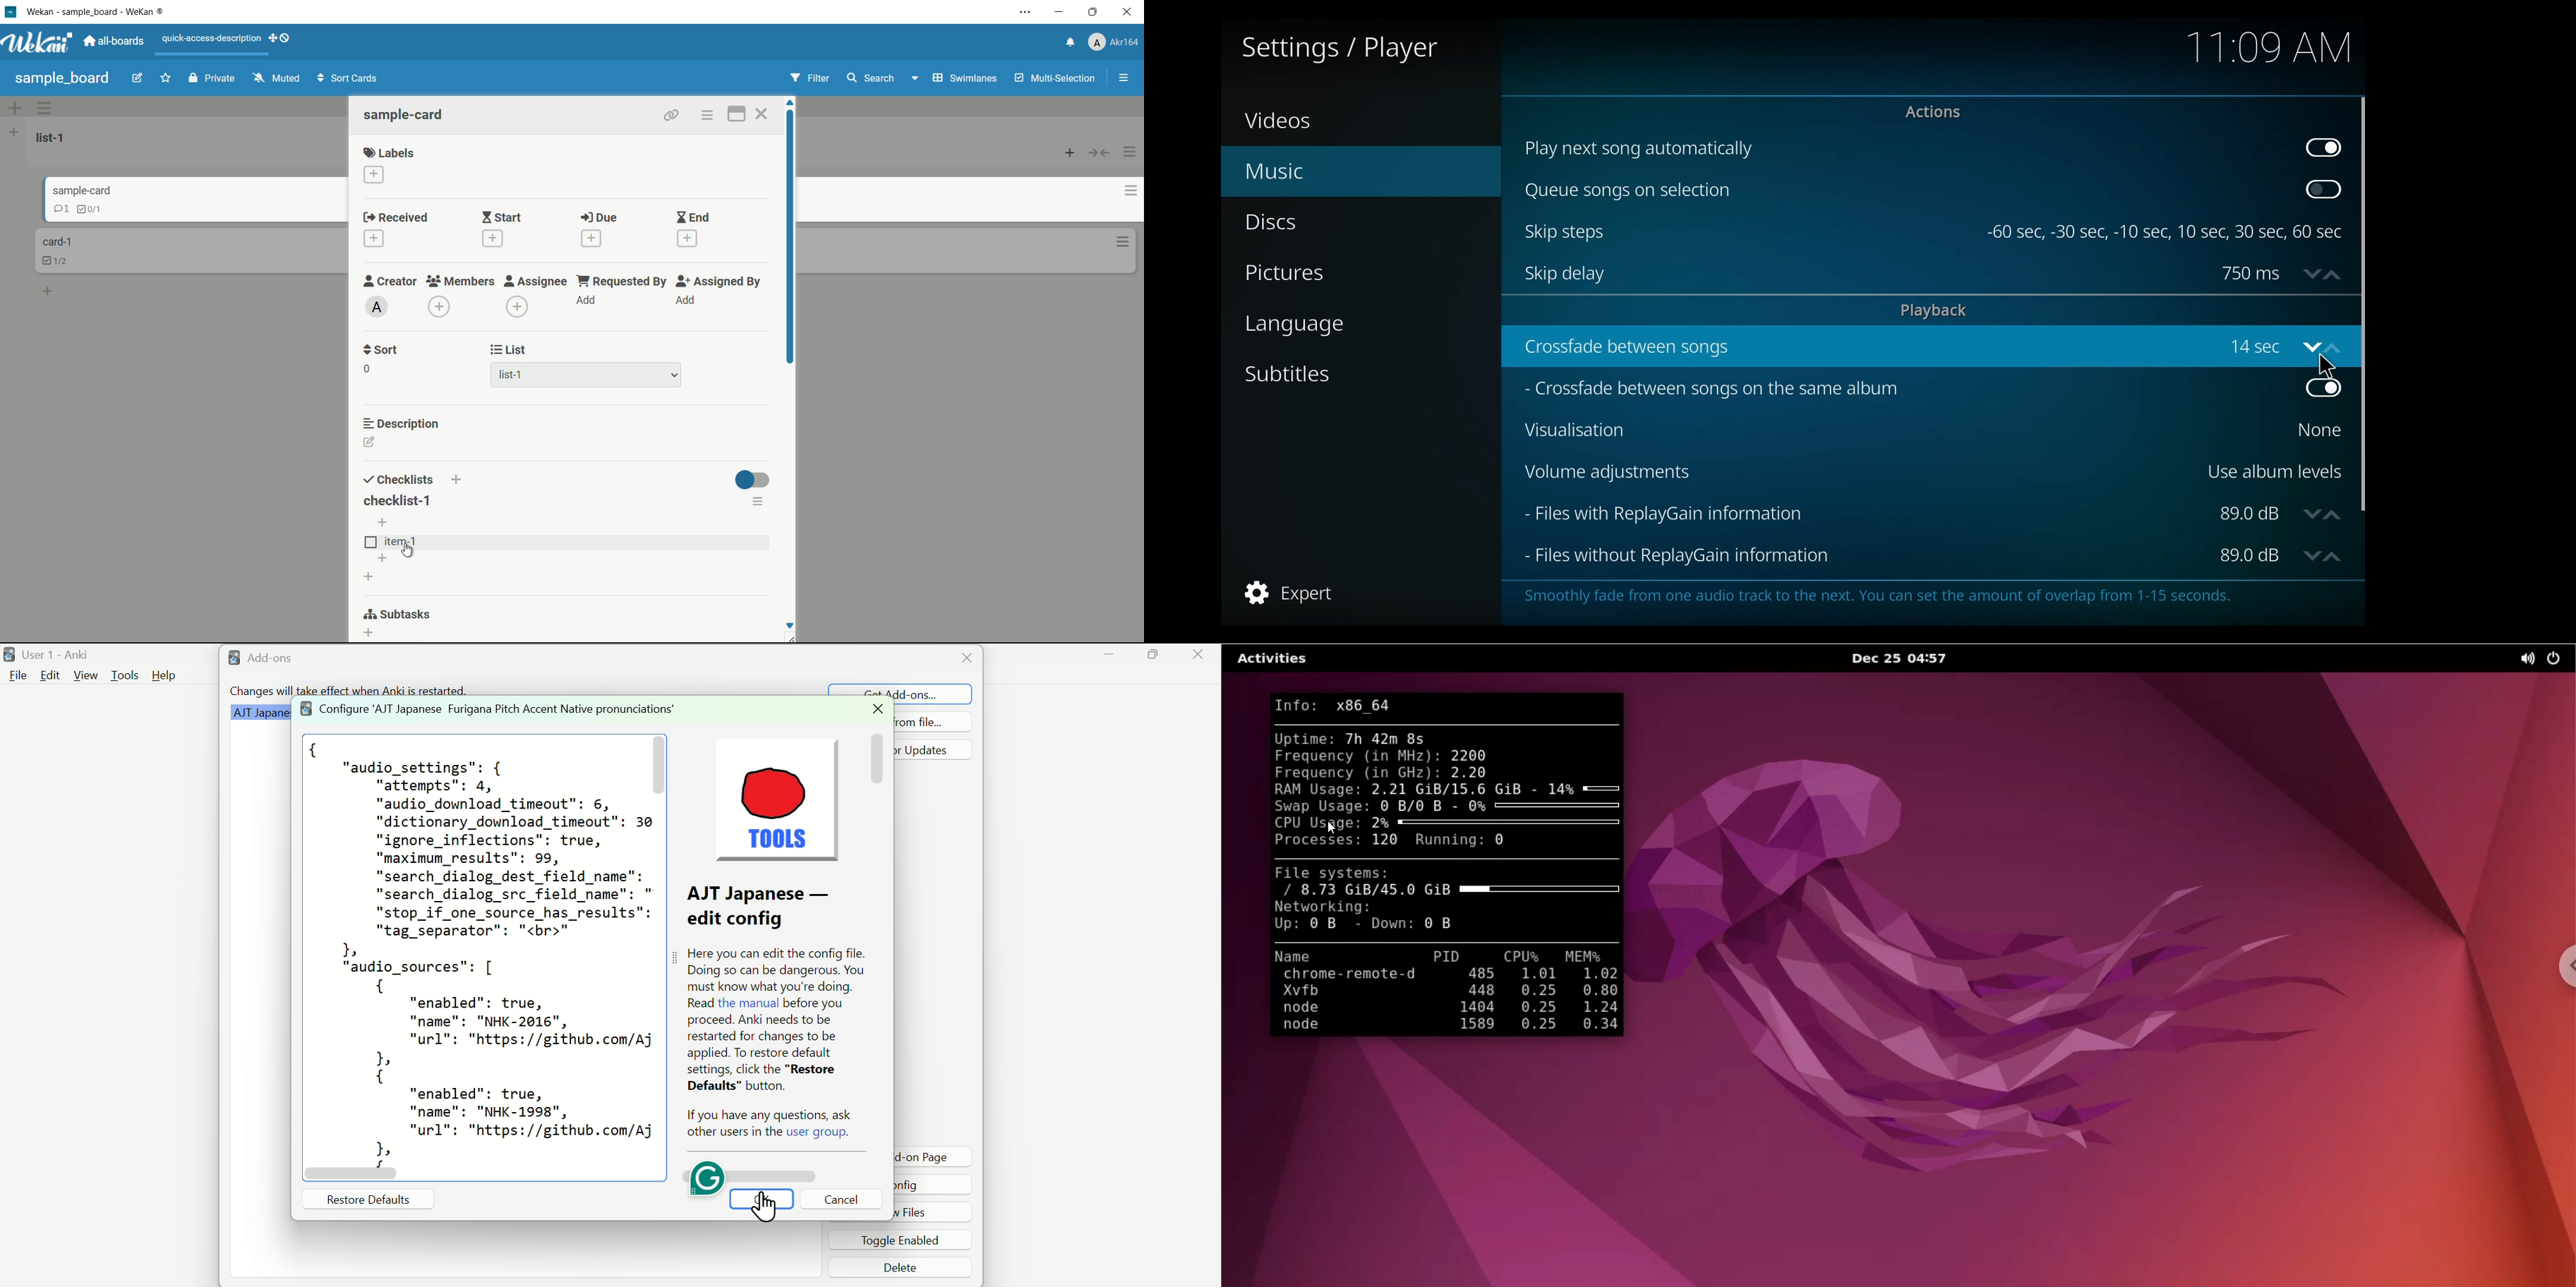 Image resolution: width=2576 pixels, height=1288 pixels. I want to click on edit board, so click(138, 77).